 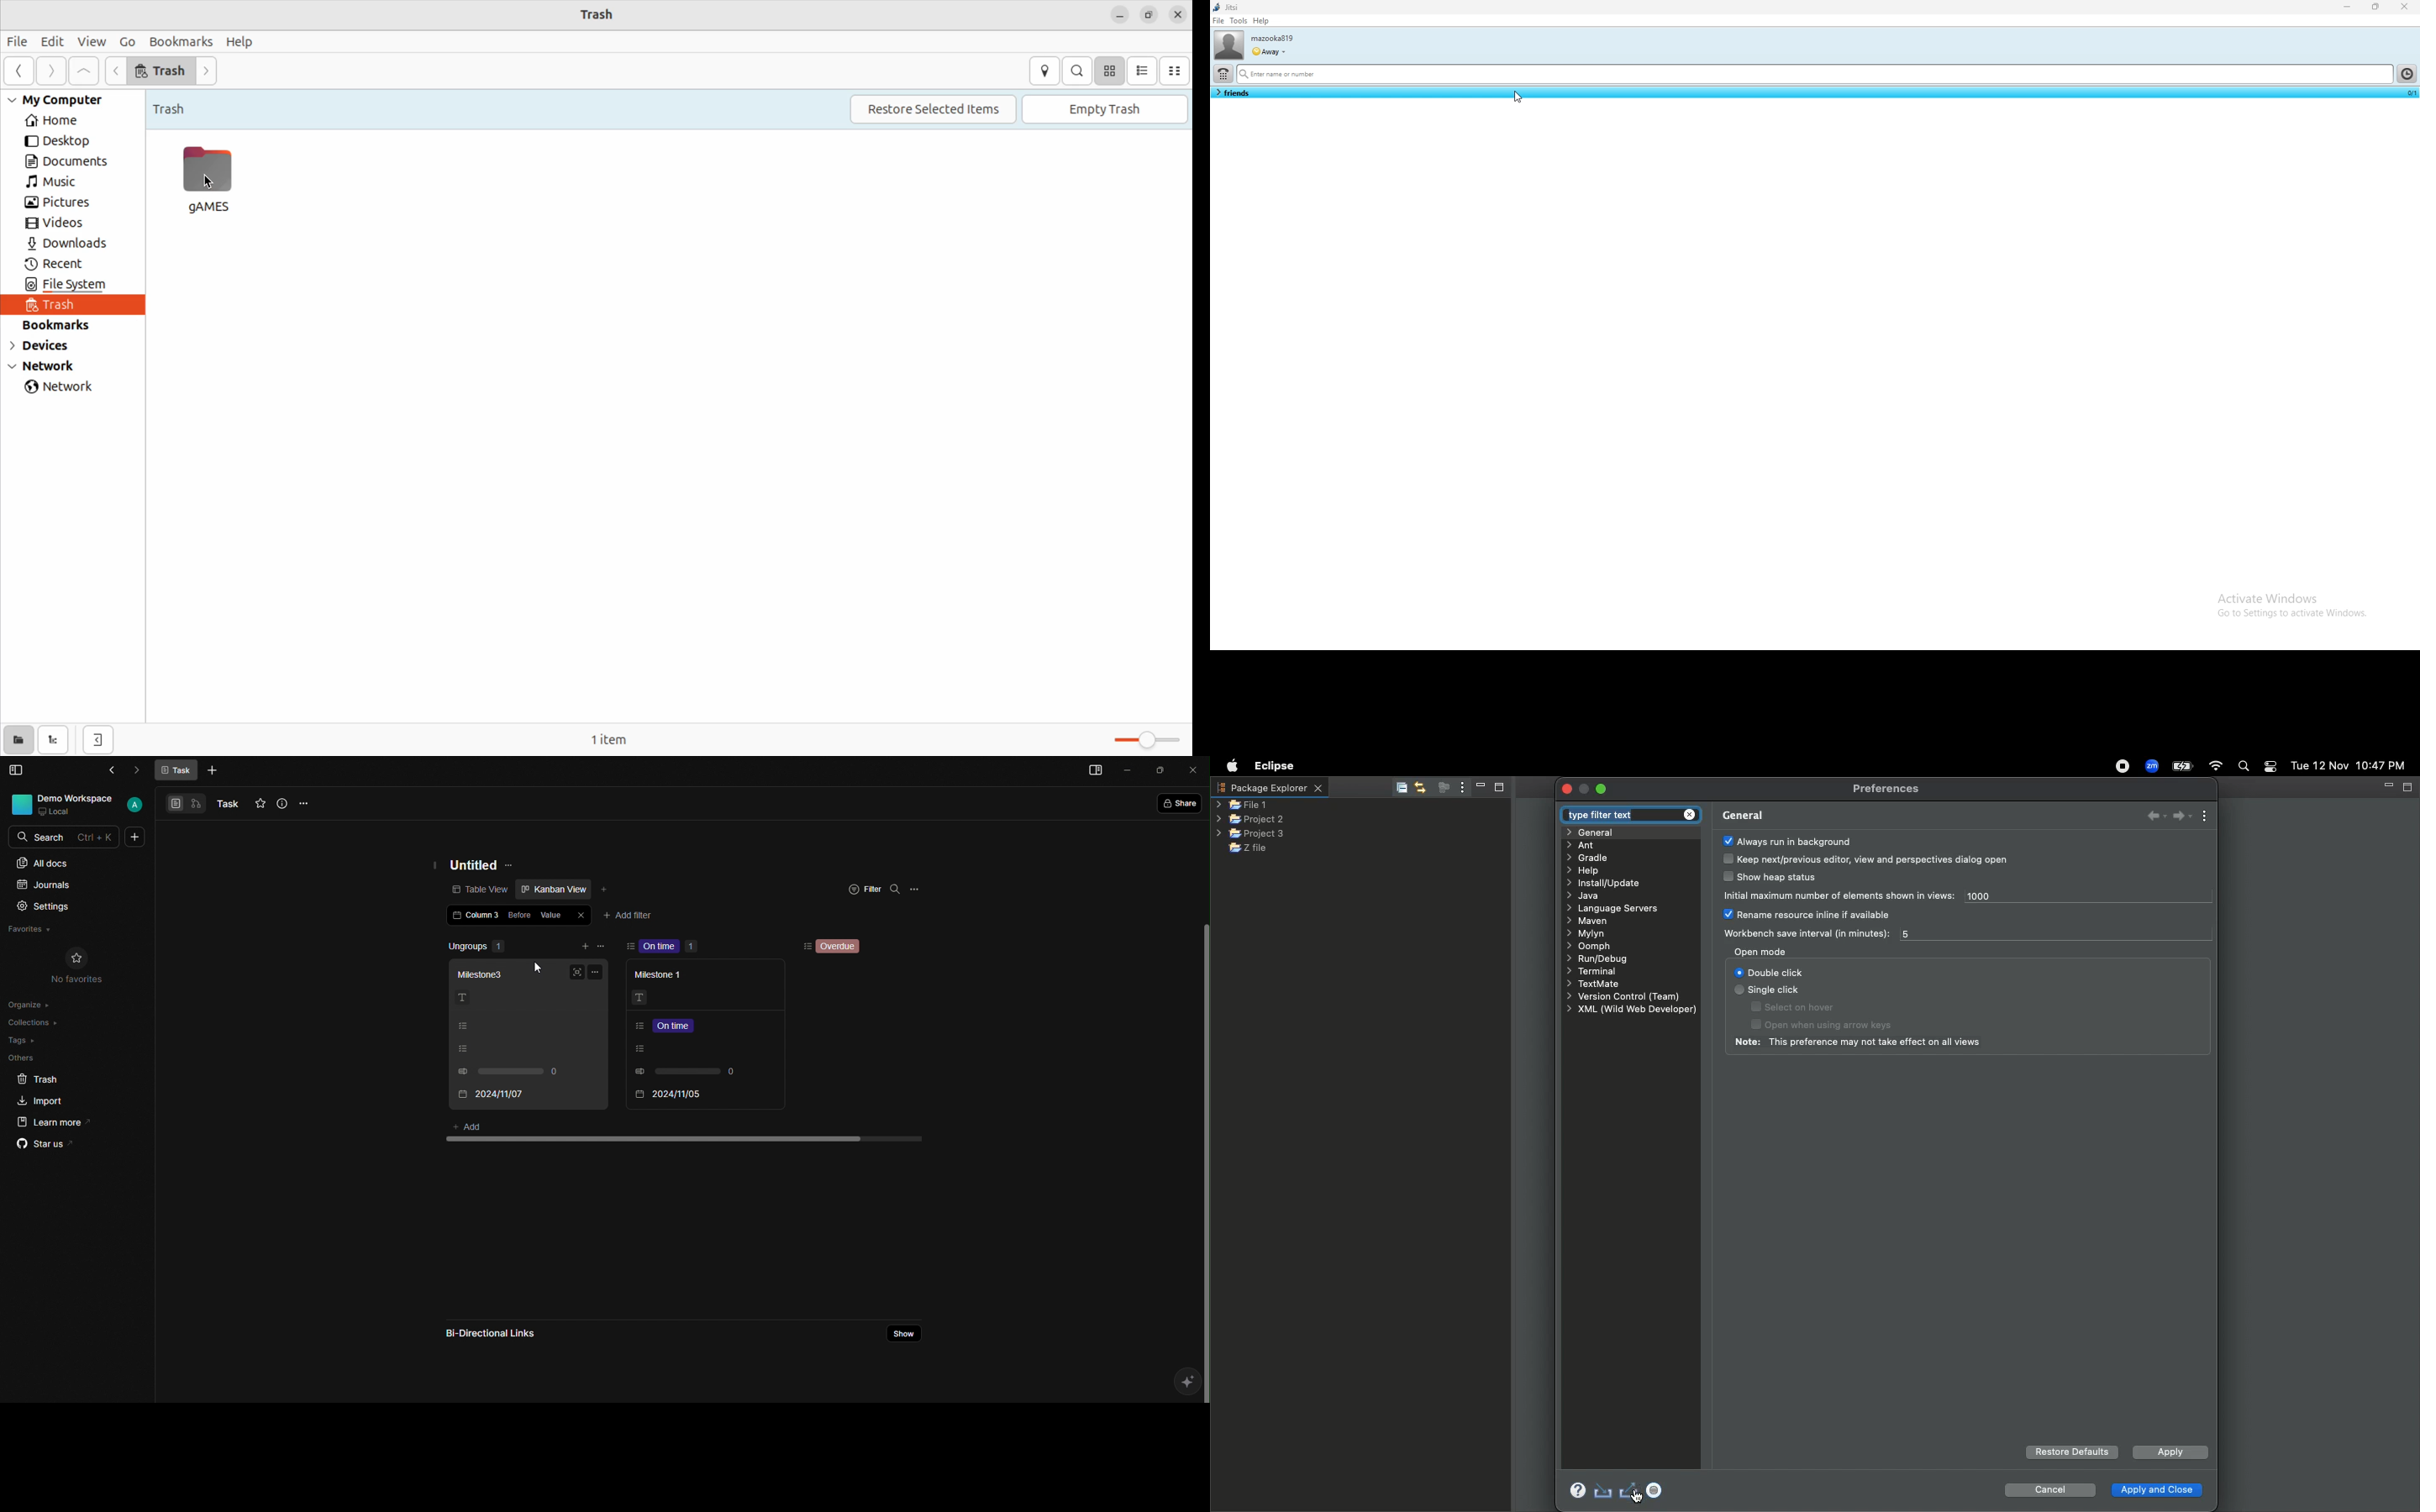 What do you see at coordinates (864, 887) in the screenshot?
I see `Filter` at bounding box center [864, 887].